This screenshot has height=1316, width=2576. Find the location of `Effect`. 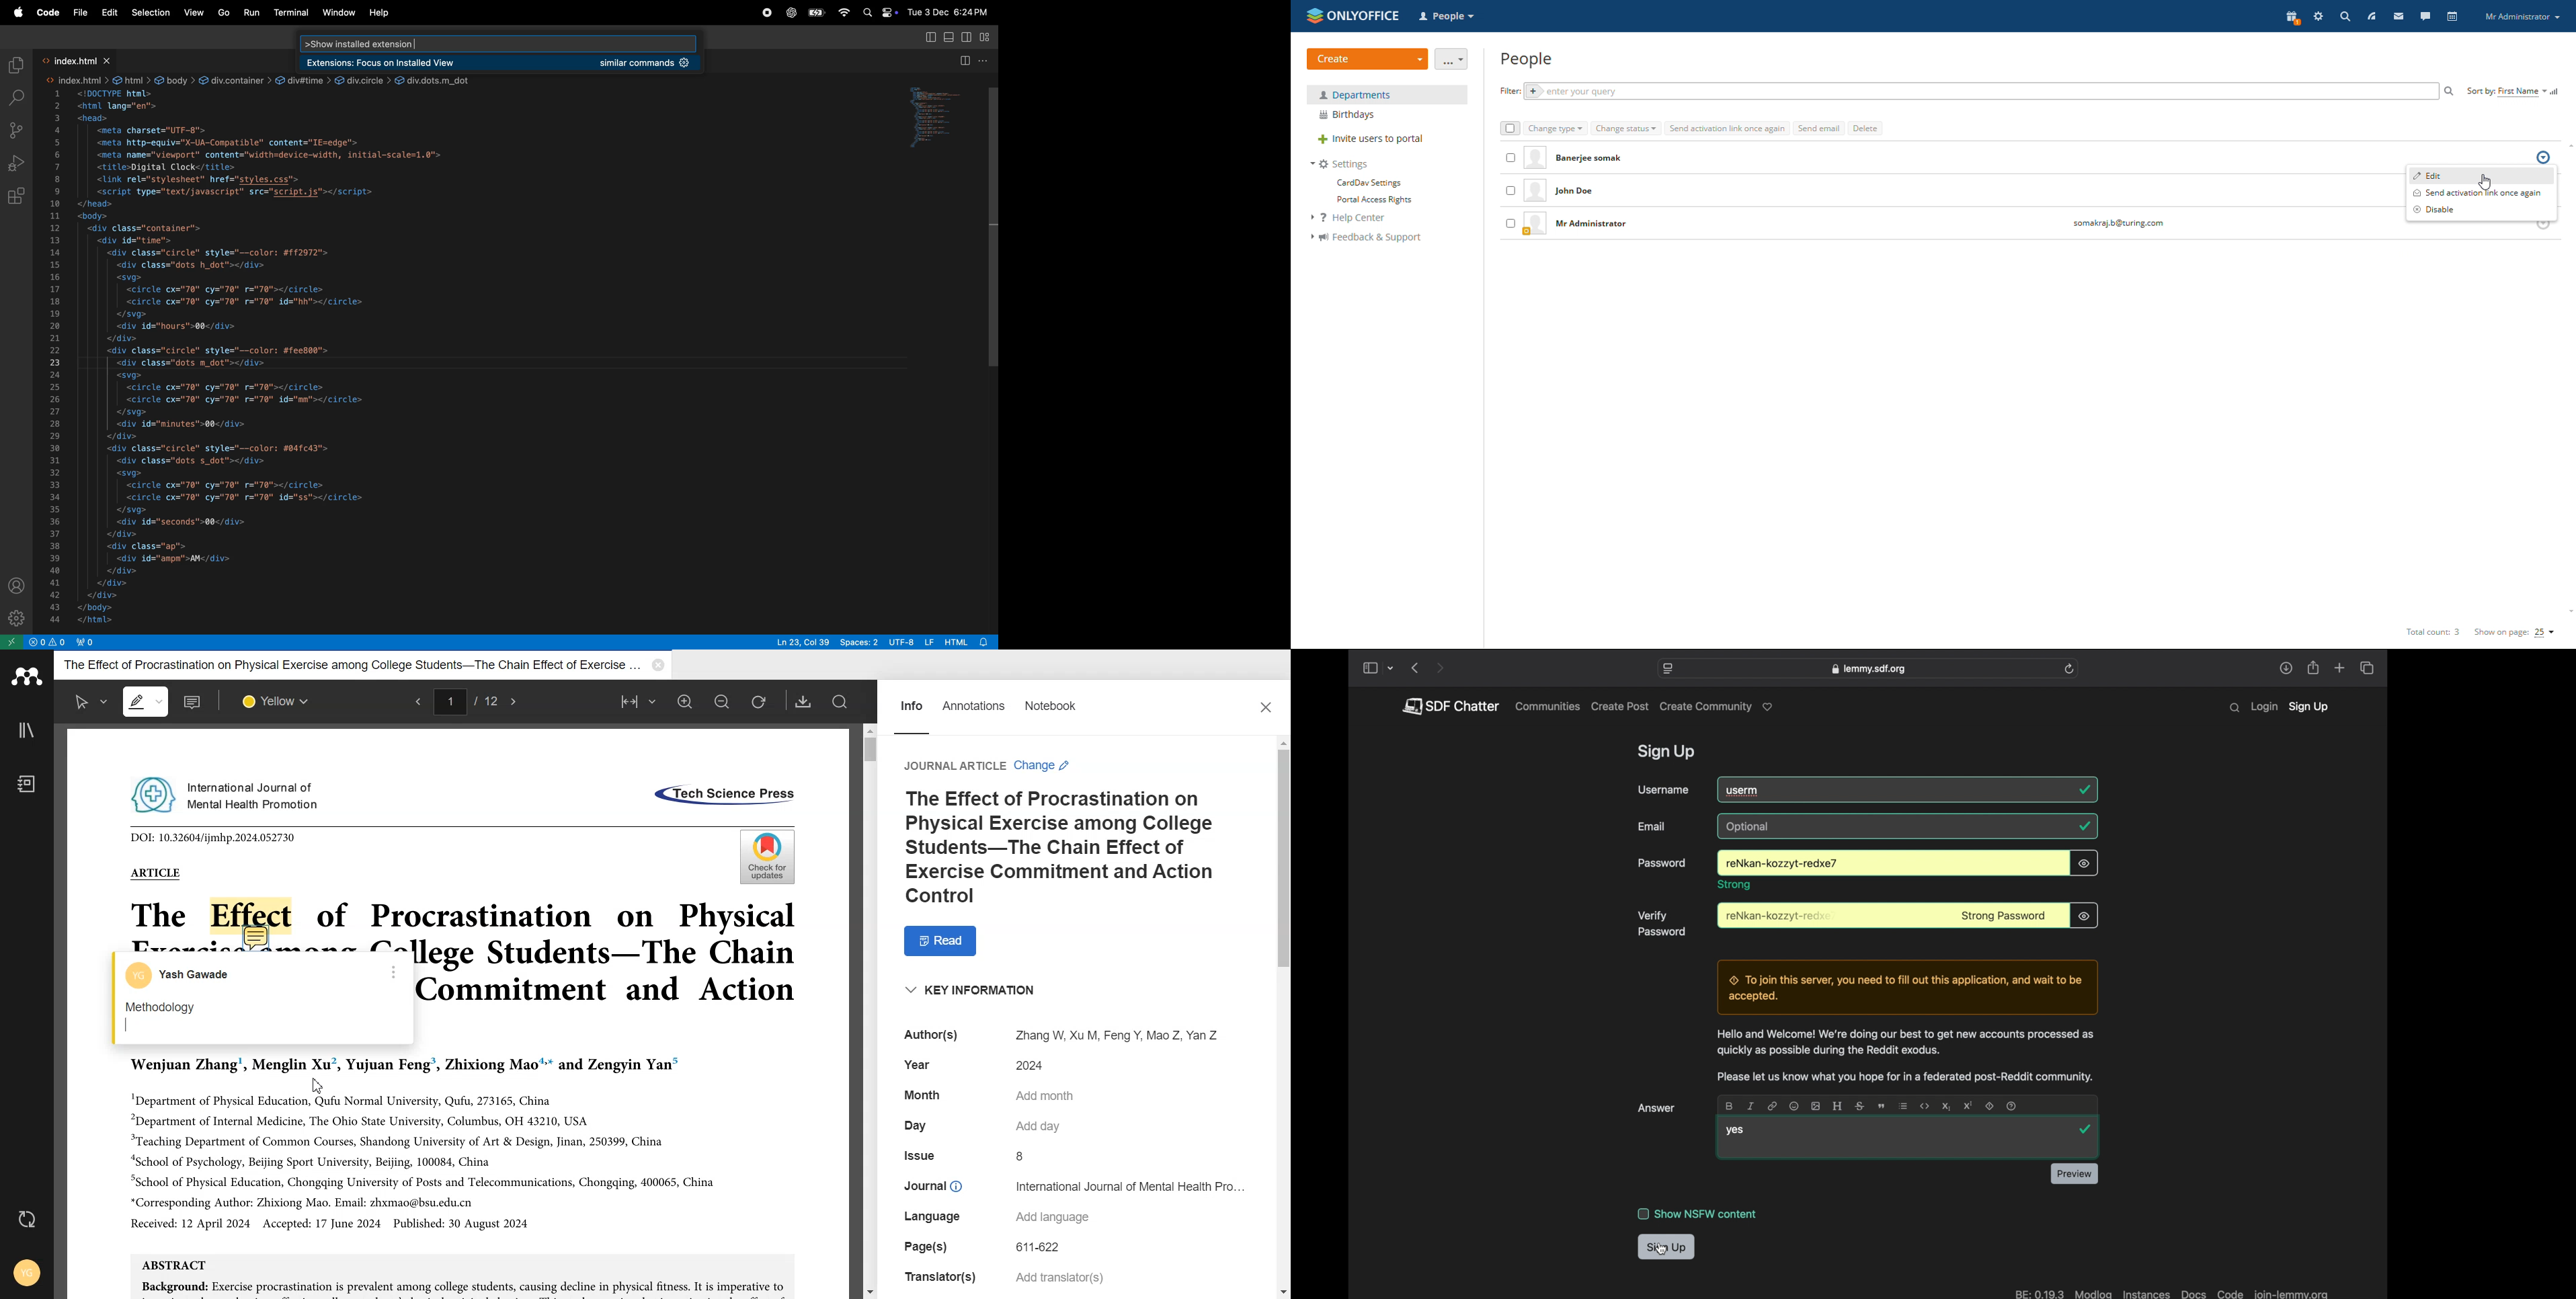

Effect is located at coordinates (249, 911).